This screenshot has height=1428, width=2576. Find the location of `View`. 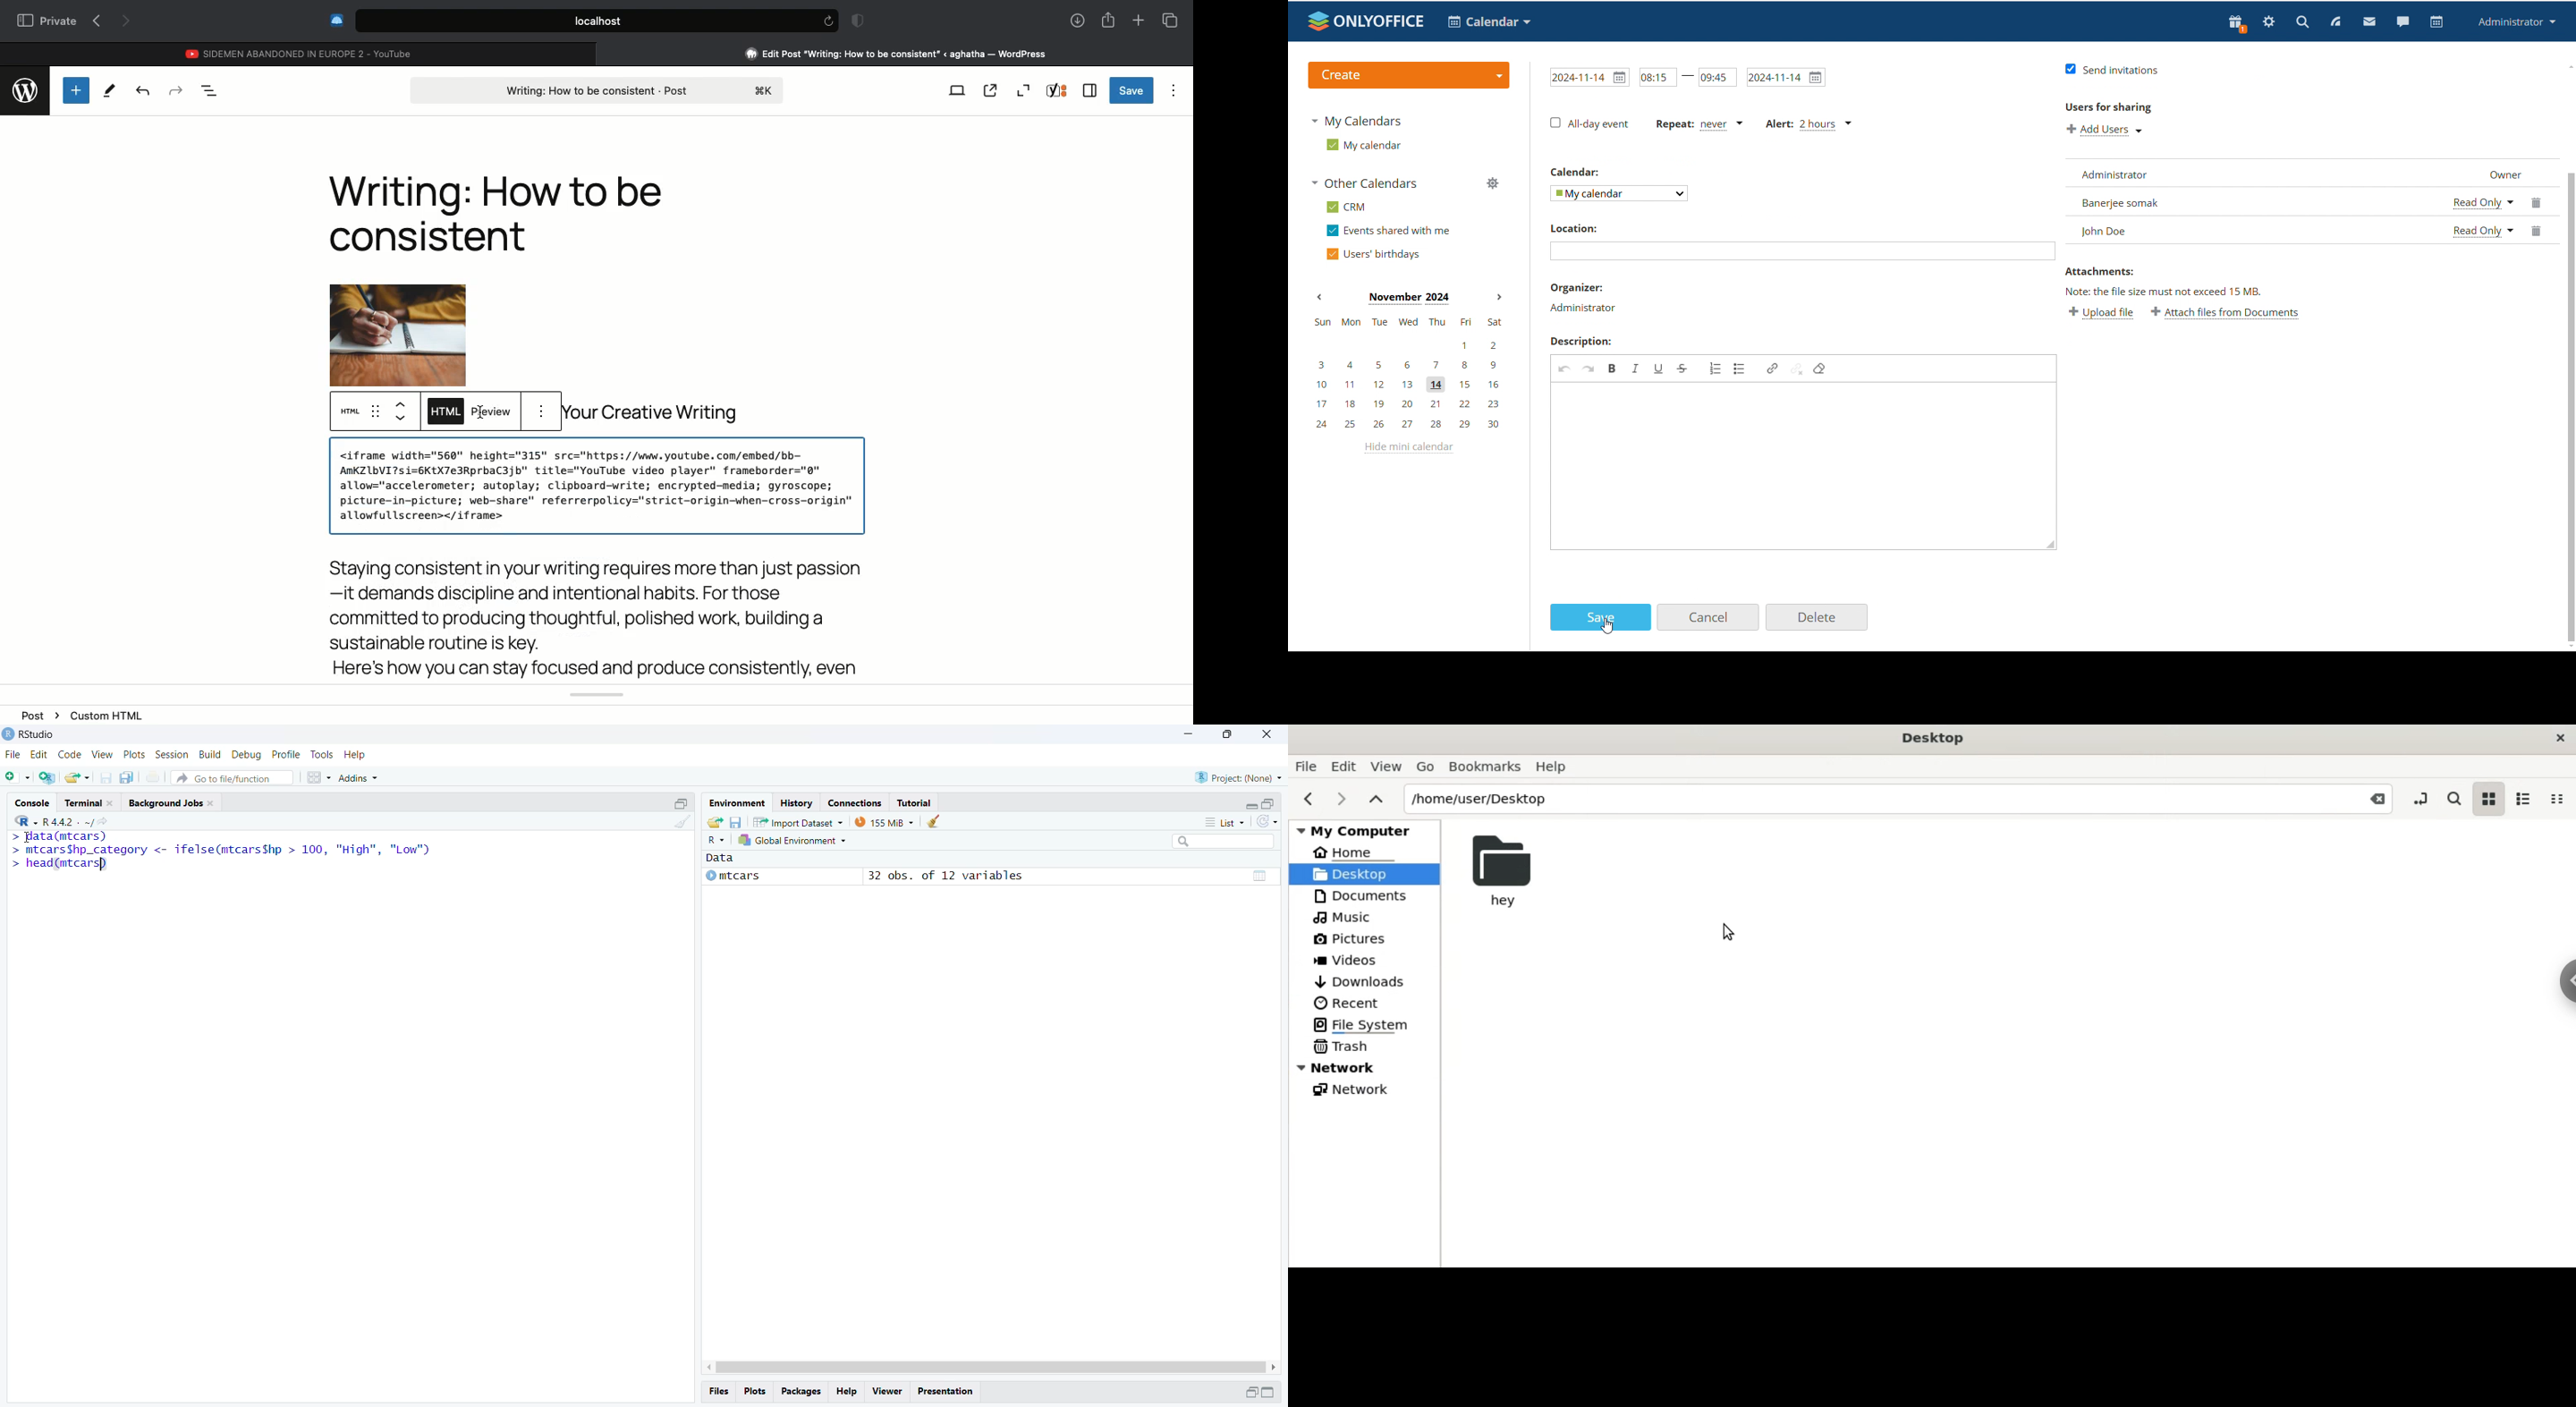

View is located at coordinates (958, 89).